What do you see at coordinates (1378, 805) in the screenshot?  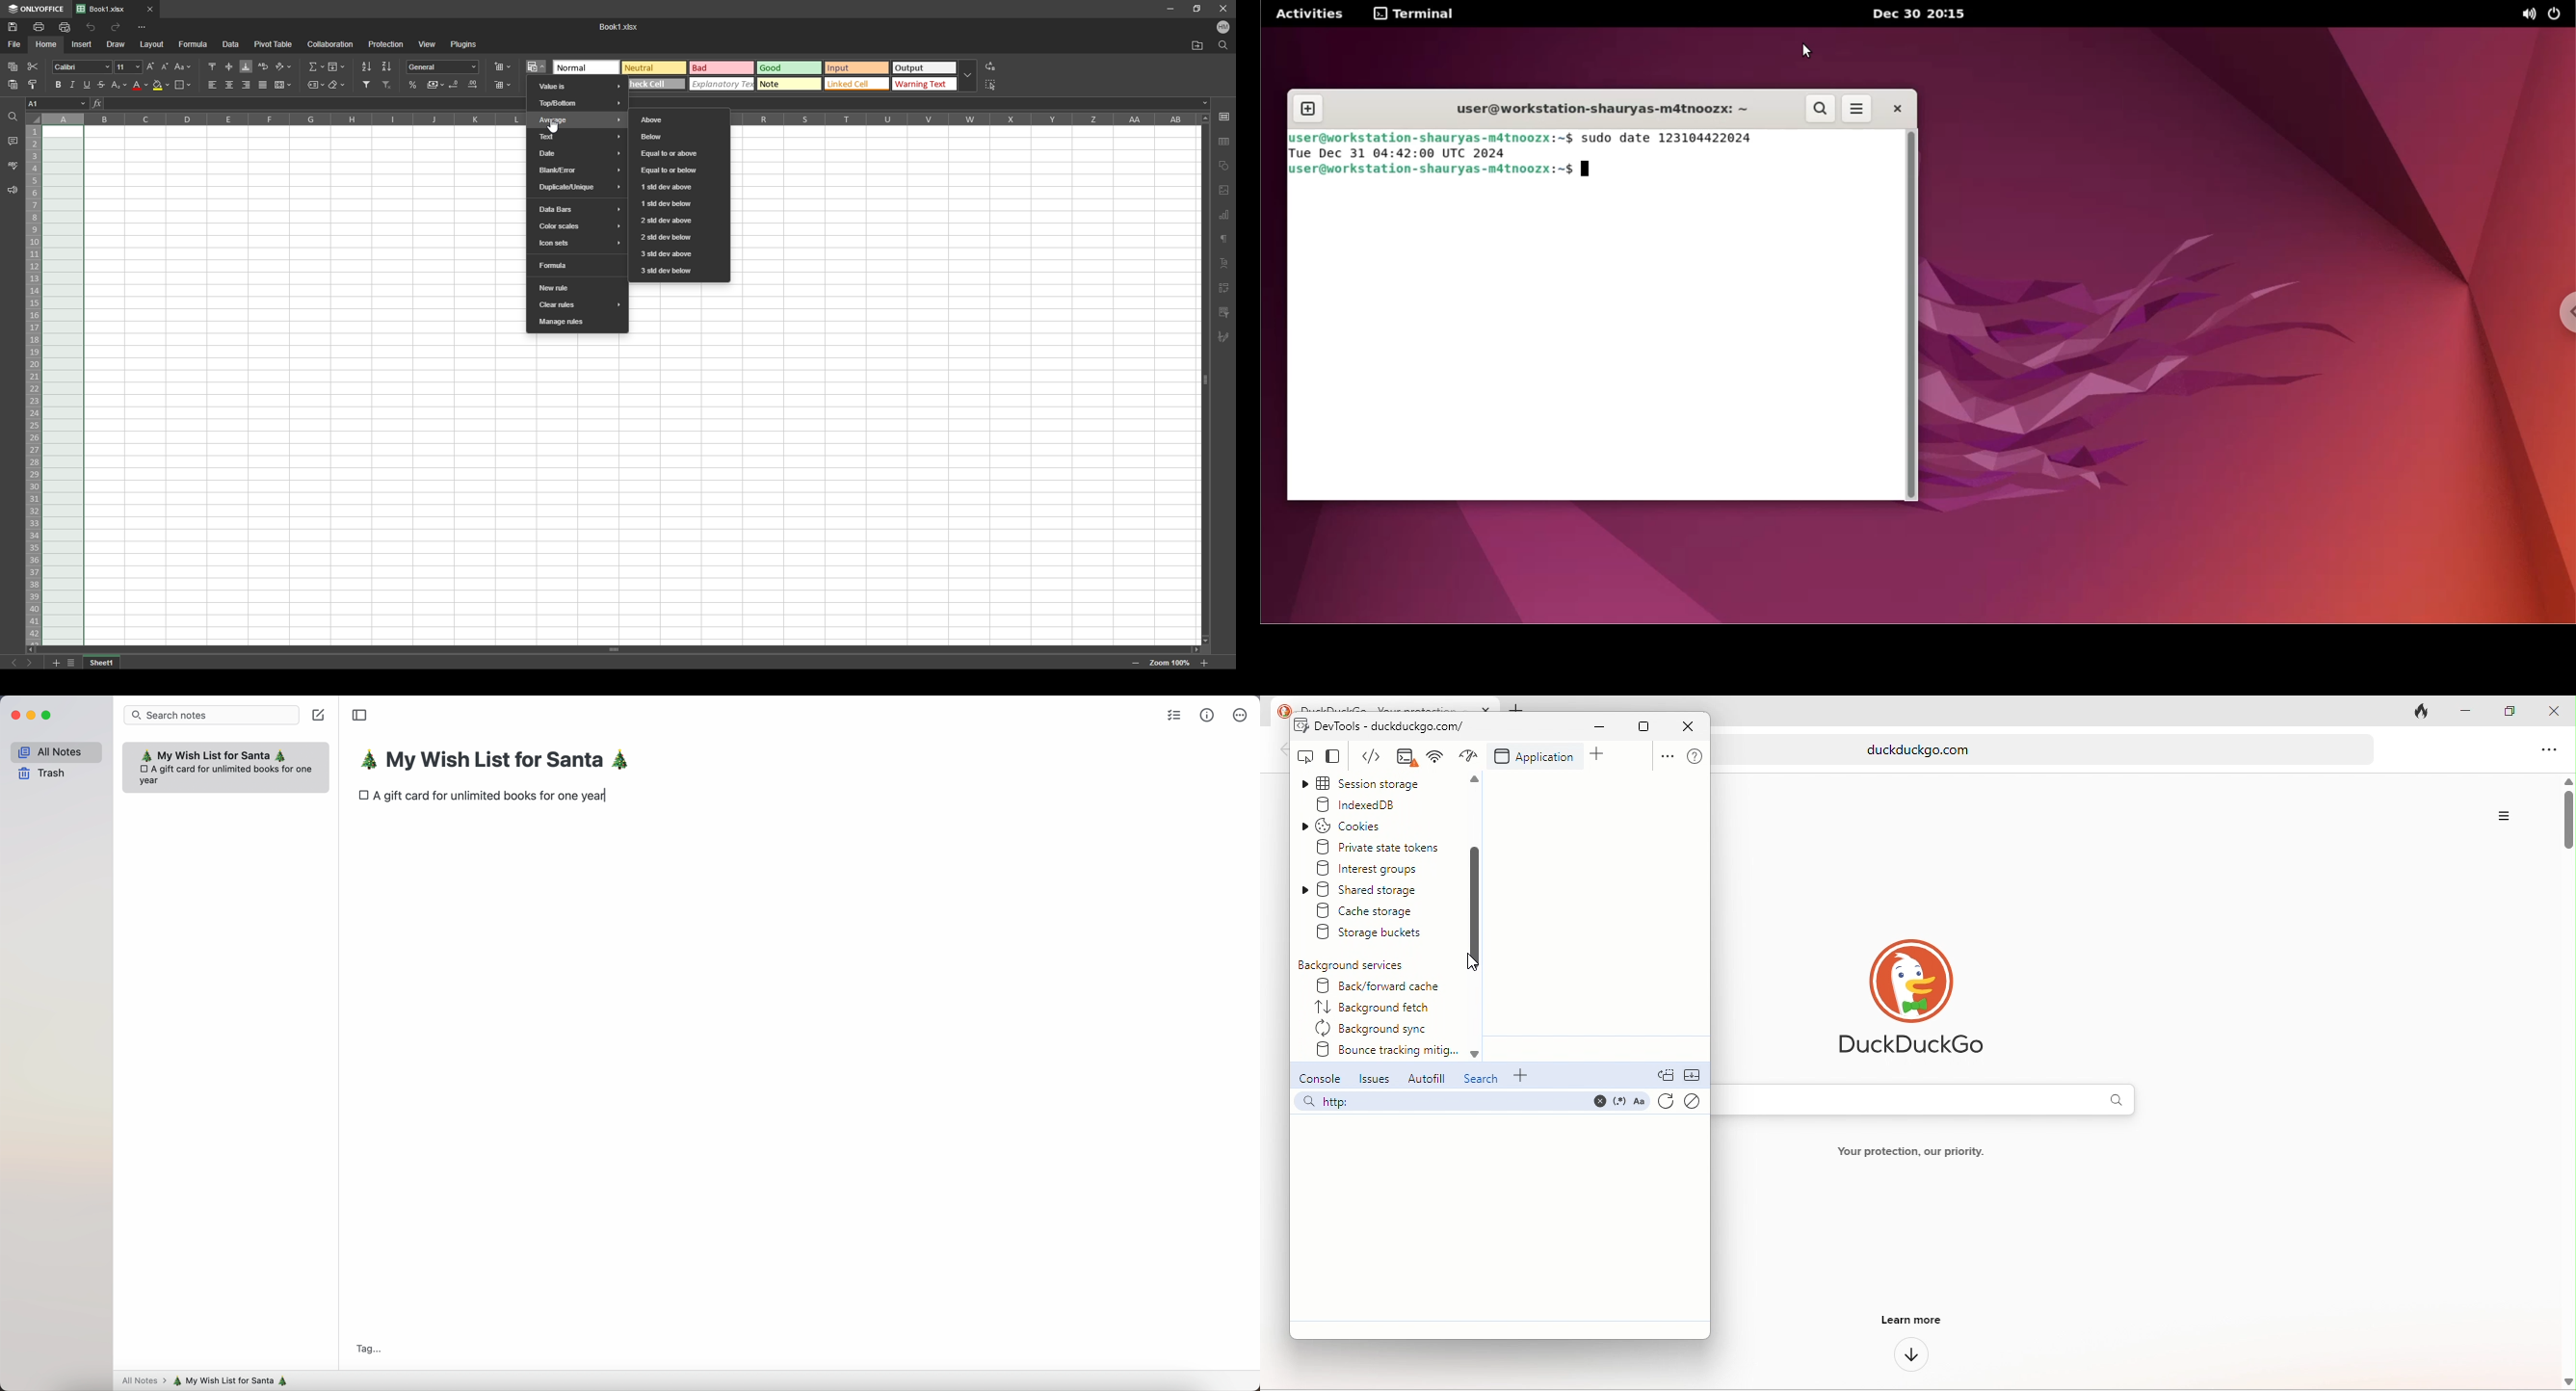 I see `indexed` at bounding box center [1378, 805].